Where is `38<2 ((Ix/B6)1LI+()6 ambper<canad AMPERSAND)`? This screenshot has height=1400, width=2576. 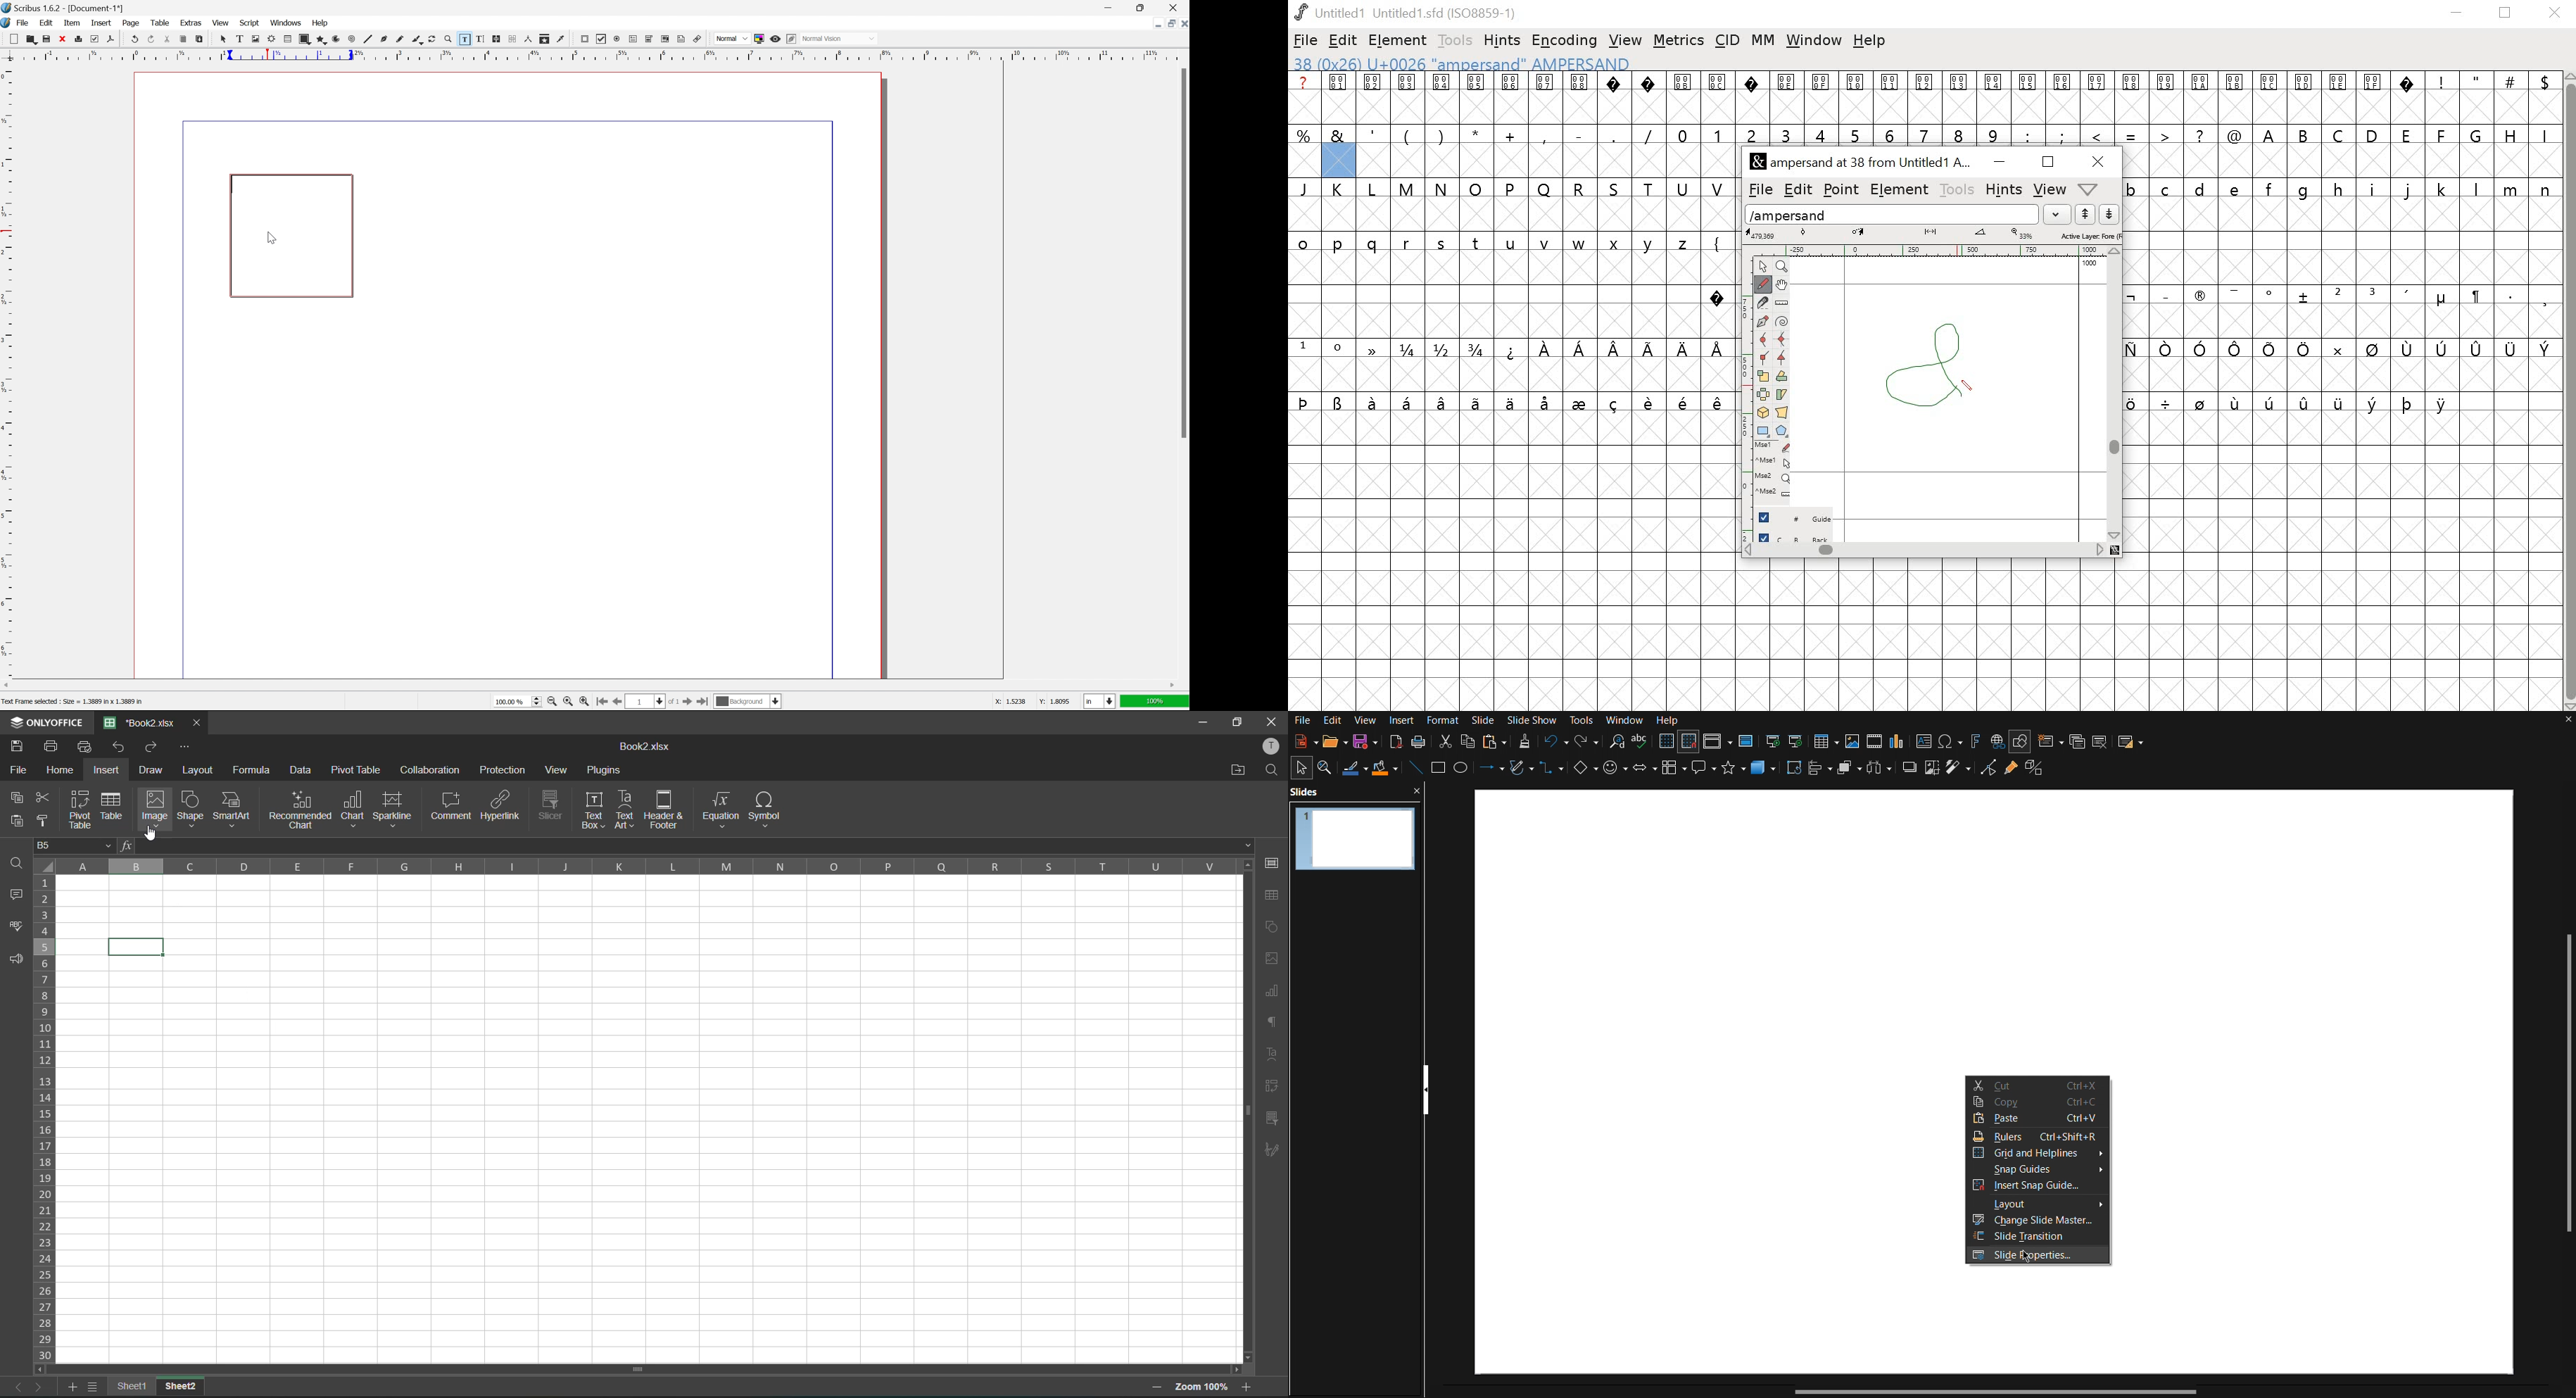 38<2 ((Ix/B6)1LI+()6 ambper<canad AMPERSAND) is located at coordinates (1460, 63).